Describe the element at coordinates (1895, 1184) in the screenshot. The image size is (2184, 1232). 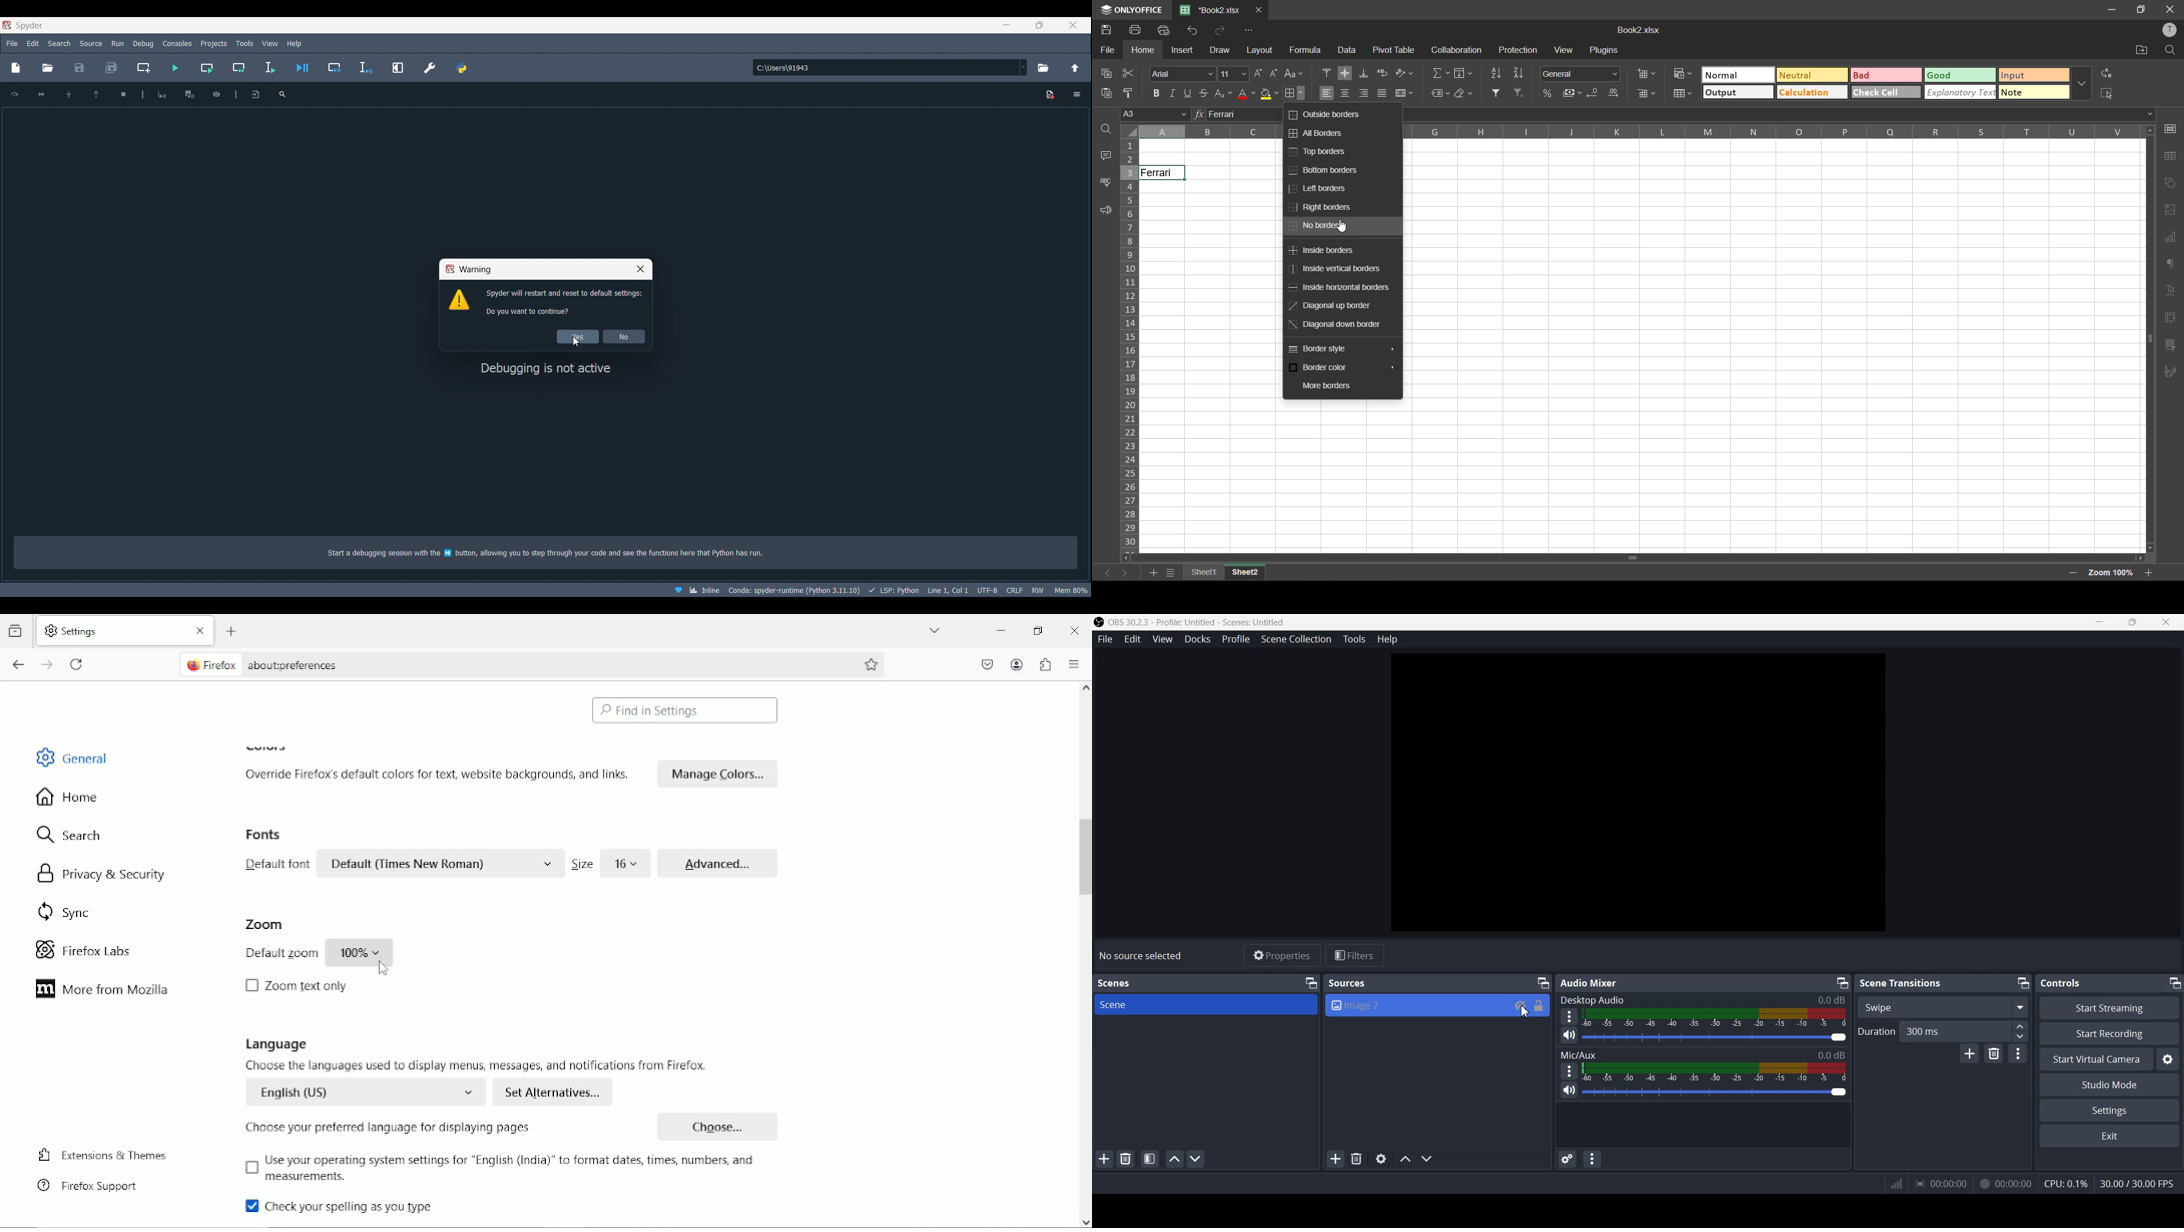
I see `Network signal` at that location.